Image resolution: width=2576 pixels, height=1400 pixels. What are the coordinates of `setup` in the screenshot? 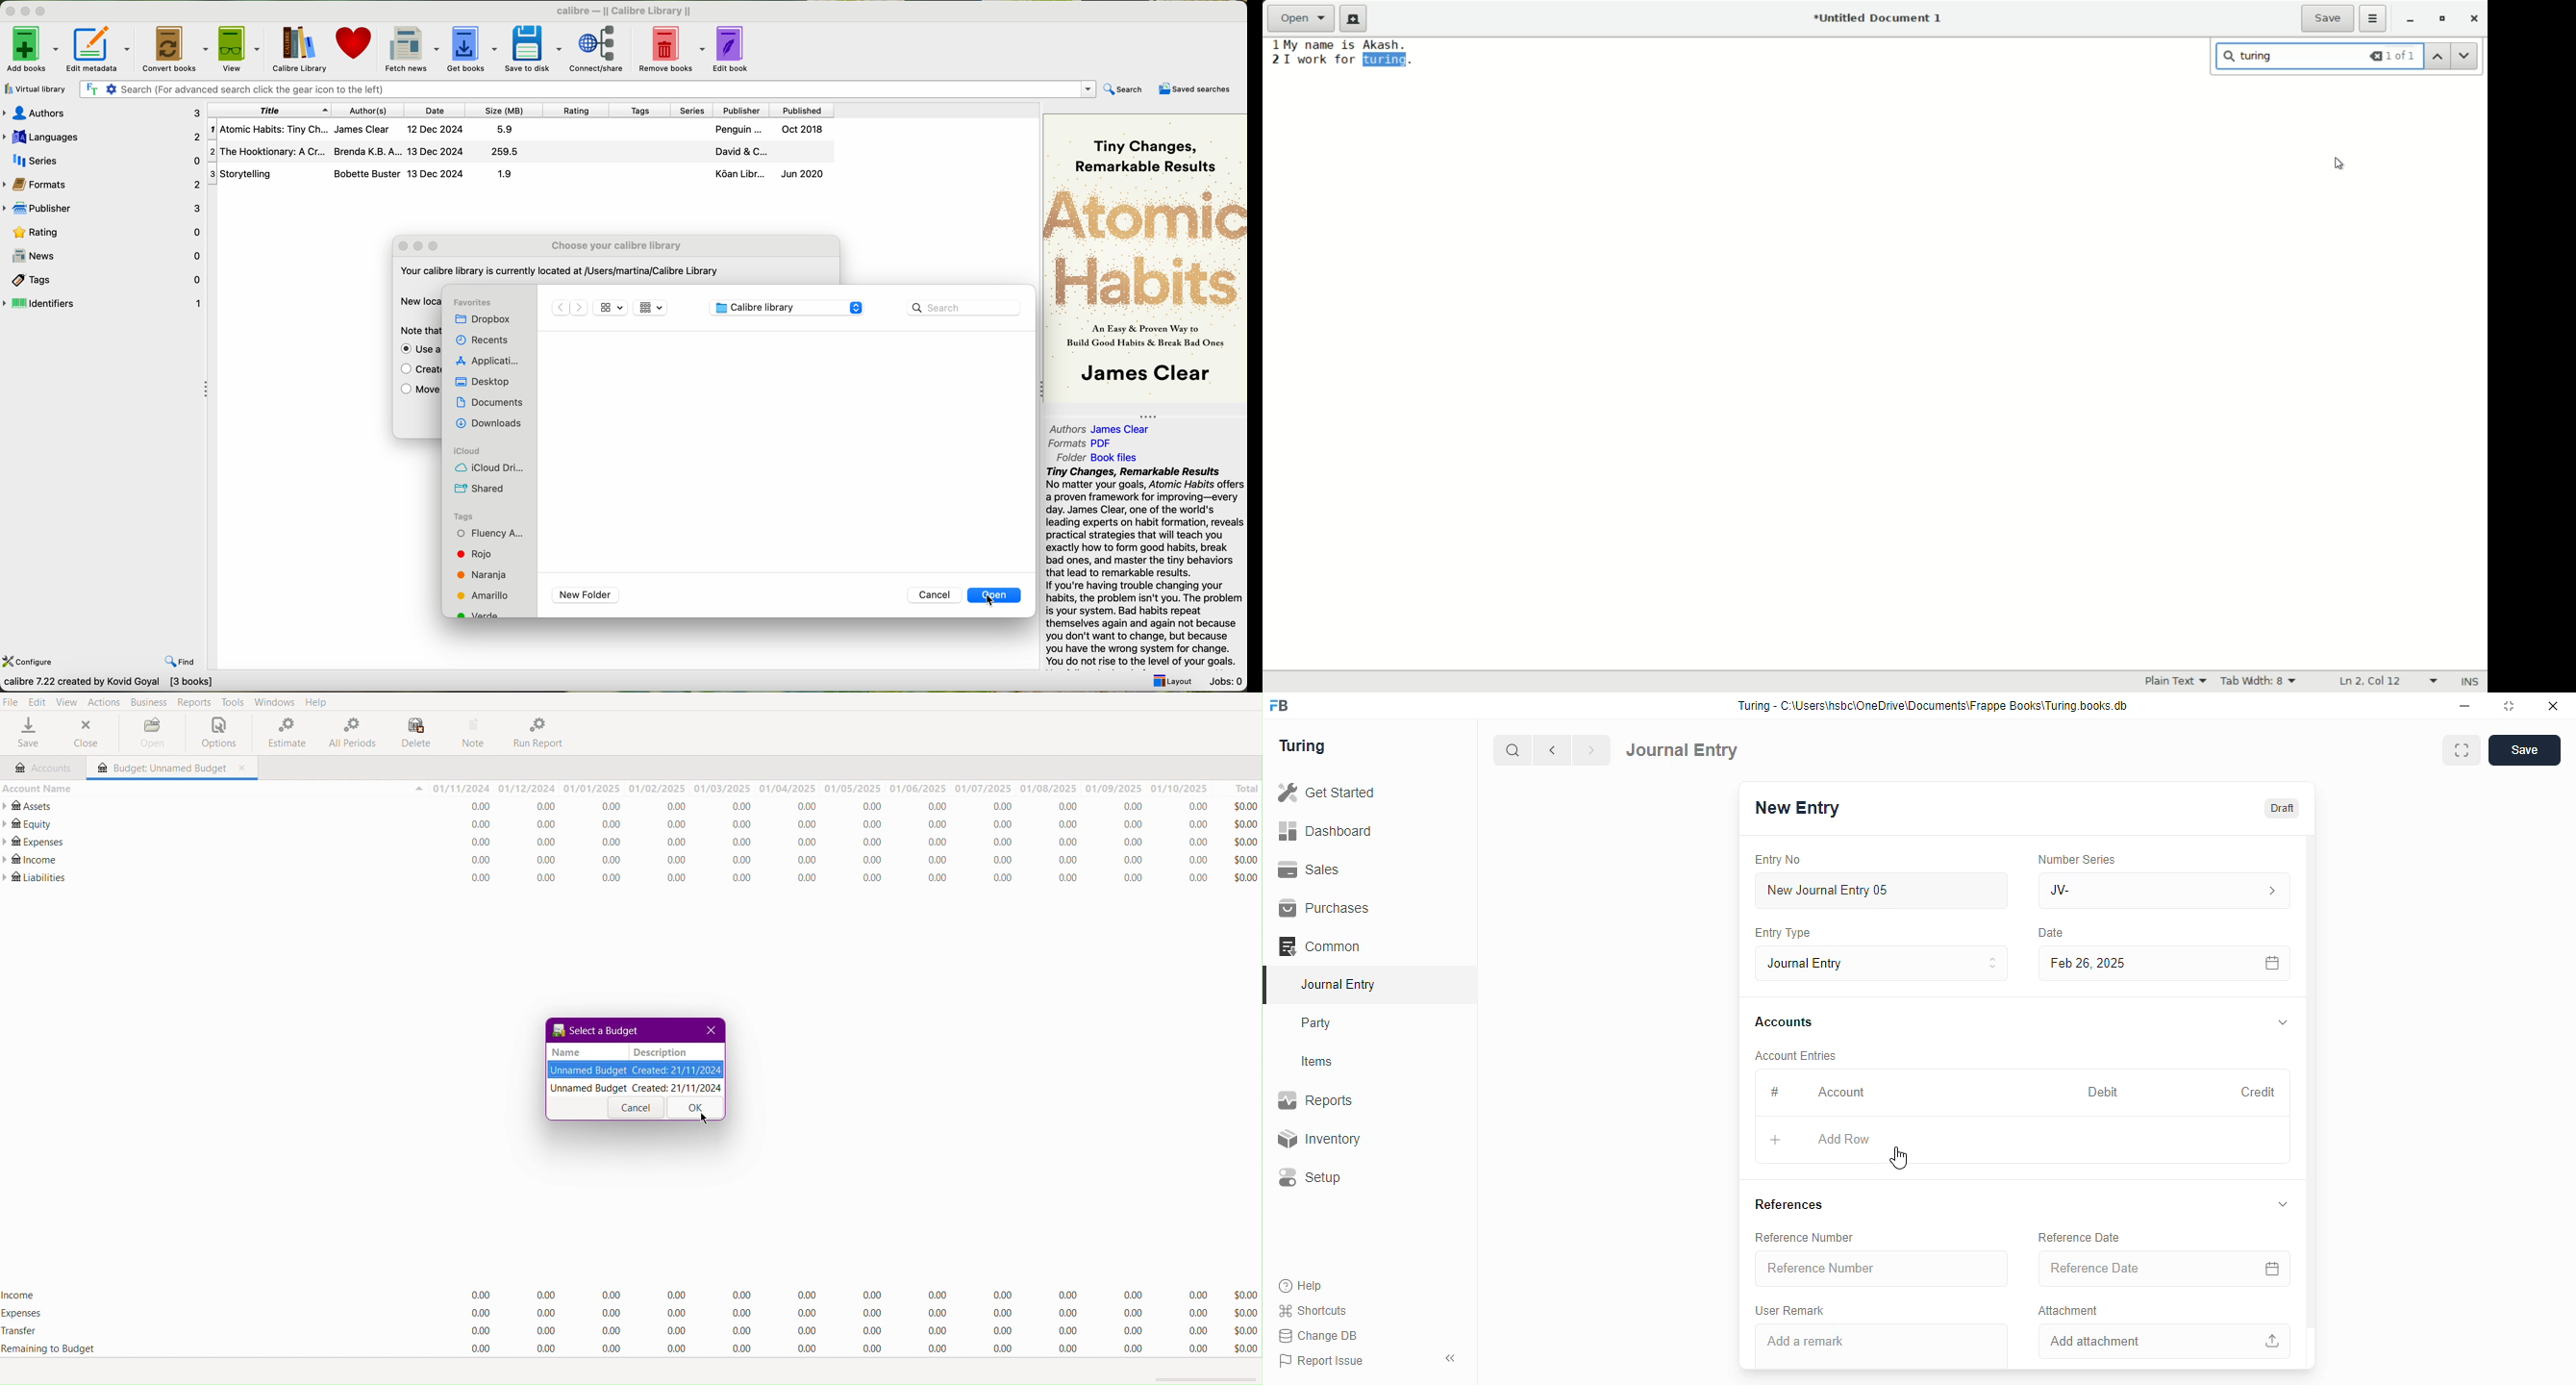 It's located at (1312, 1178).